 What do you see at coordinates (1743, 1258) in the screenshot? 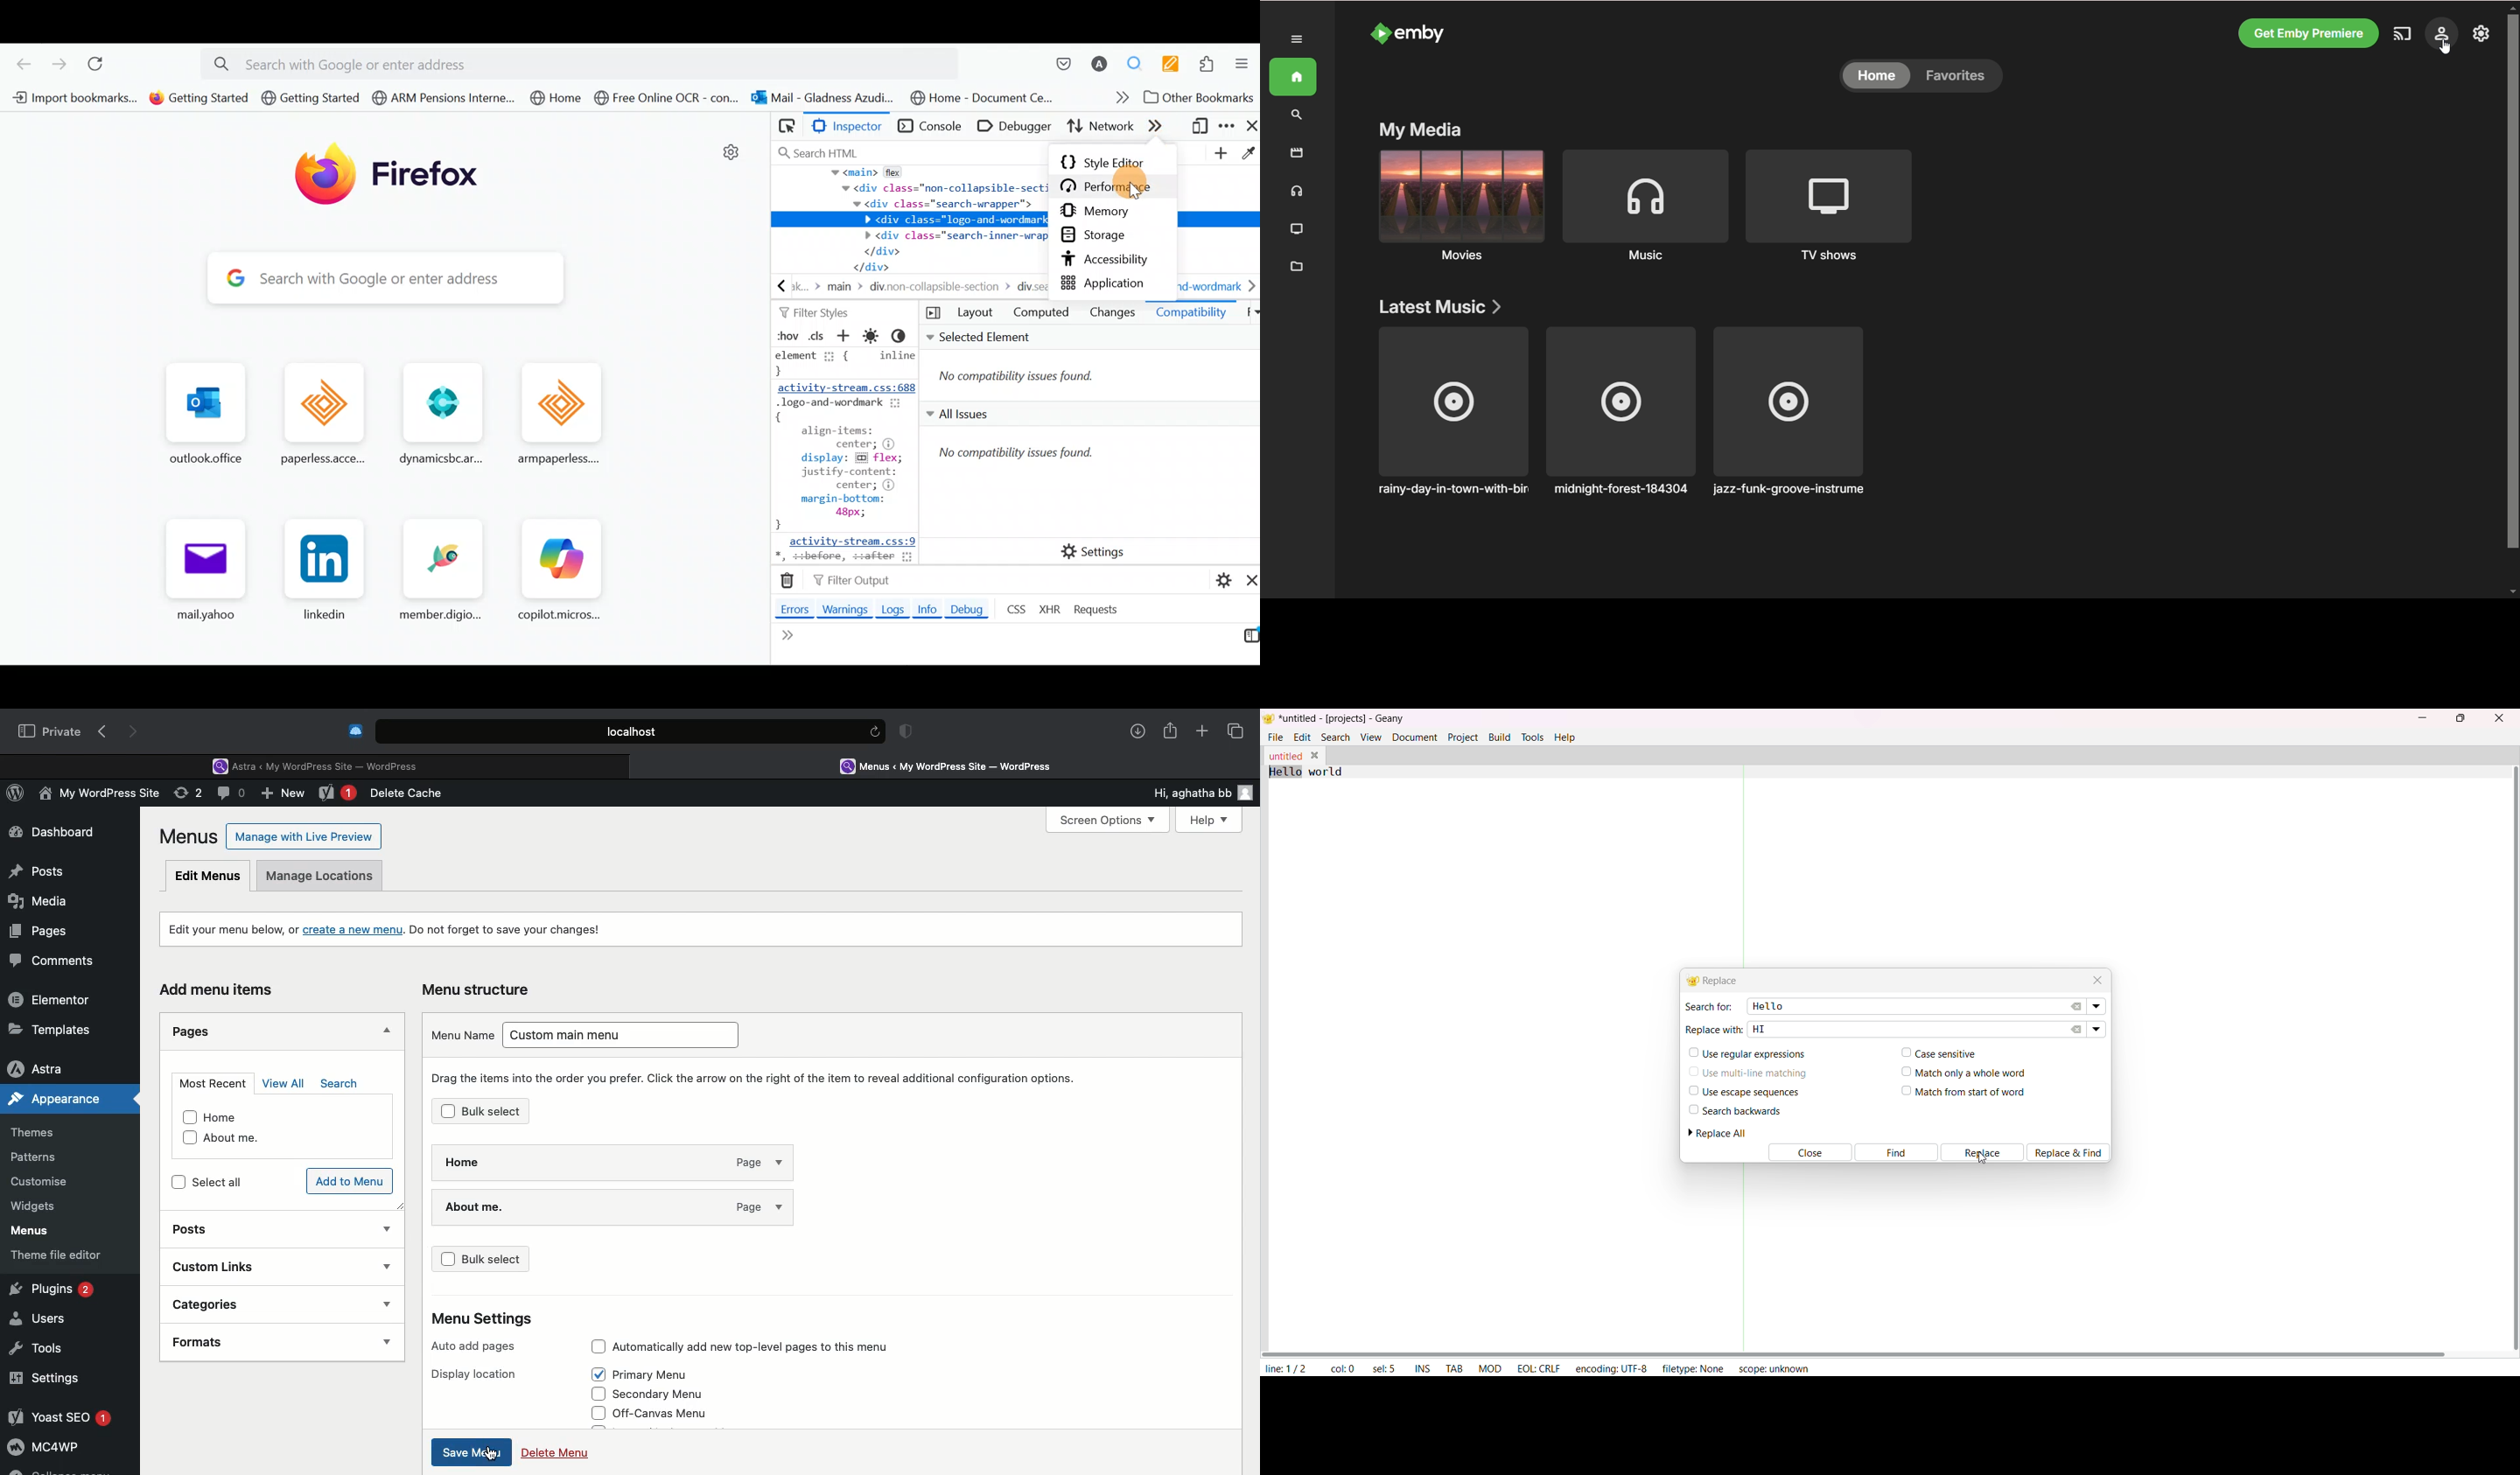
I see `Separator` at bounding box center [1743, 1258].